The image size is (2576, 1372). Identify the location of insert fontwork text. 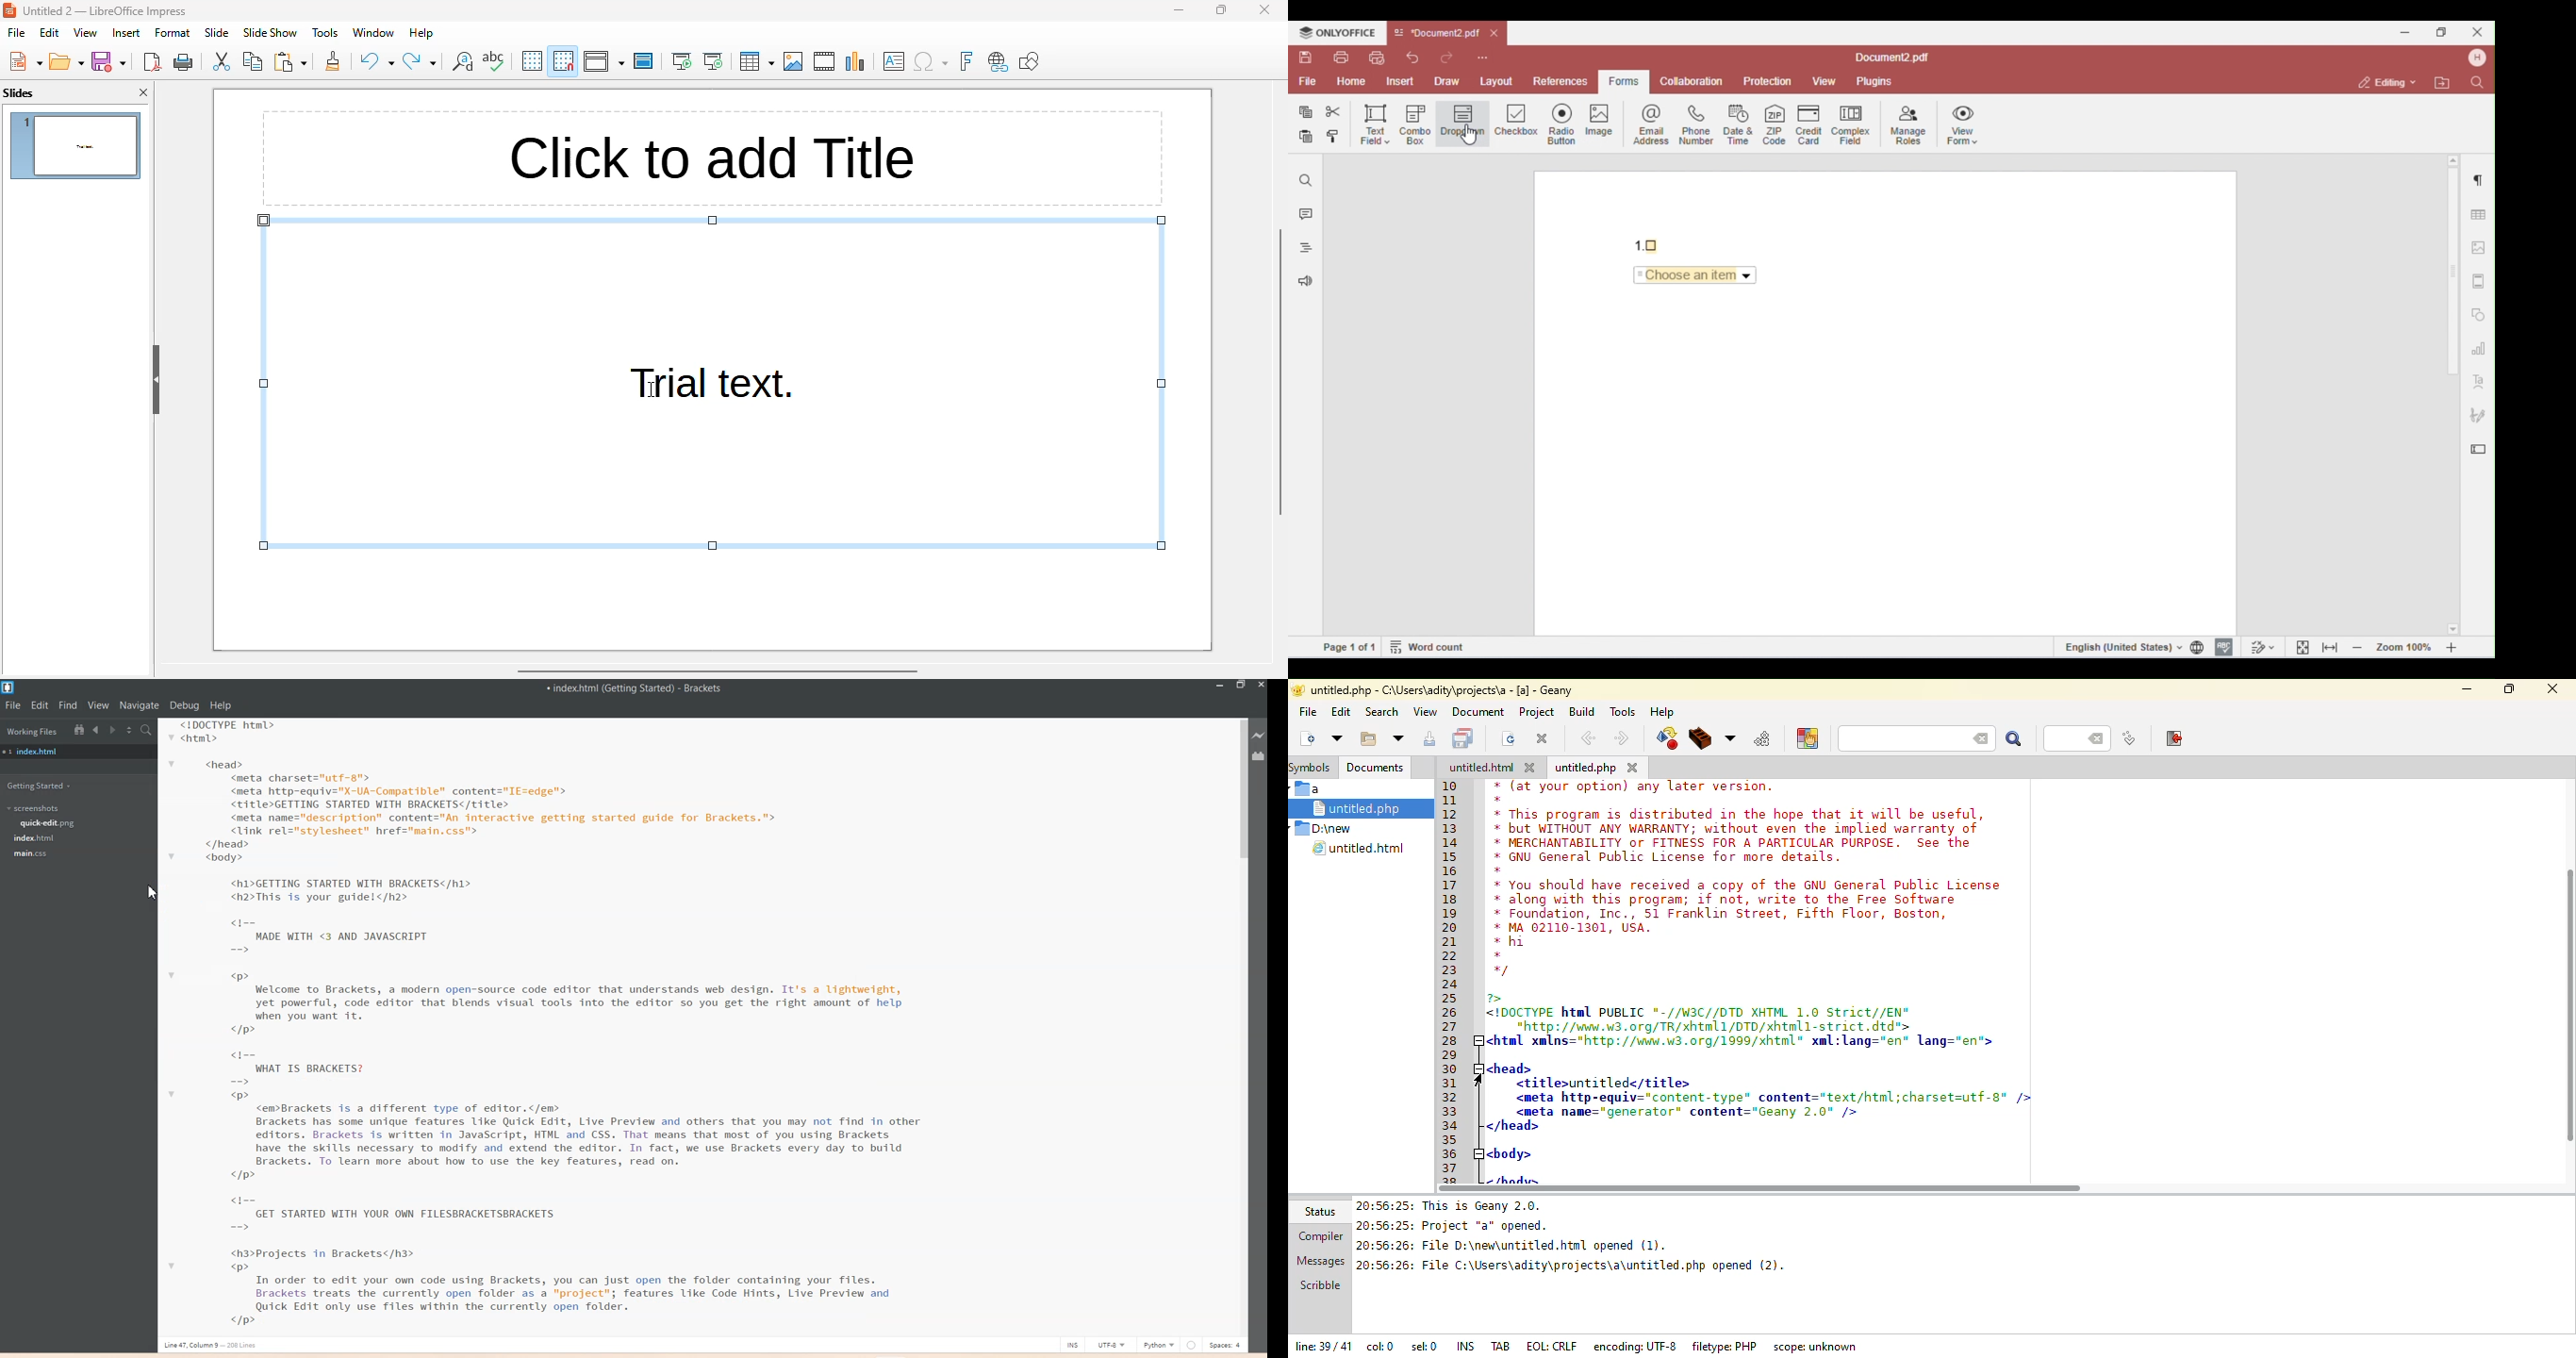
(966, 61).